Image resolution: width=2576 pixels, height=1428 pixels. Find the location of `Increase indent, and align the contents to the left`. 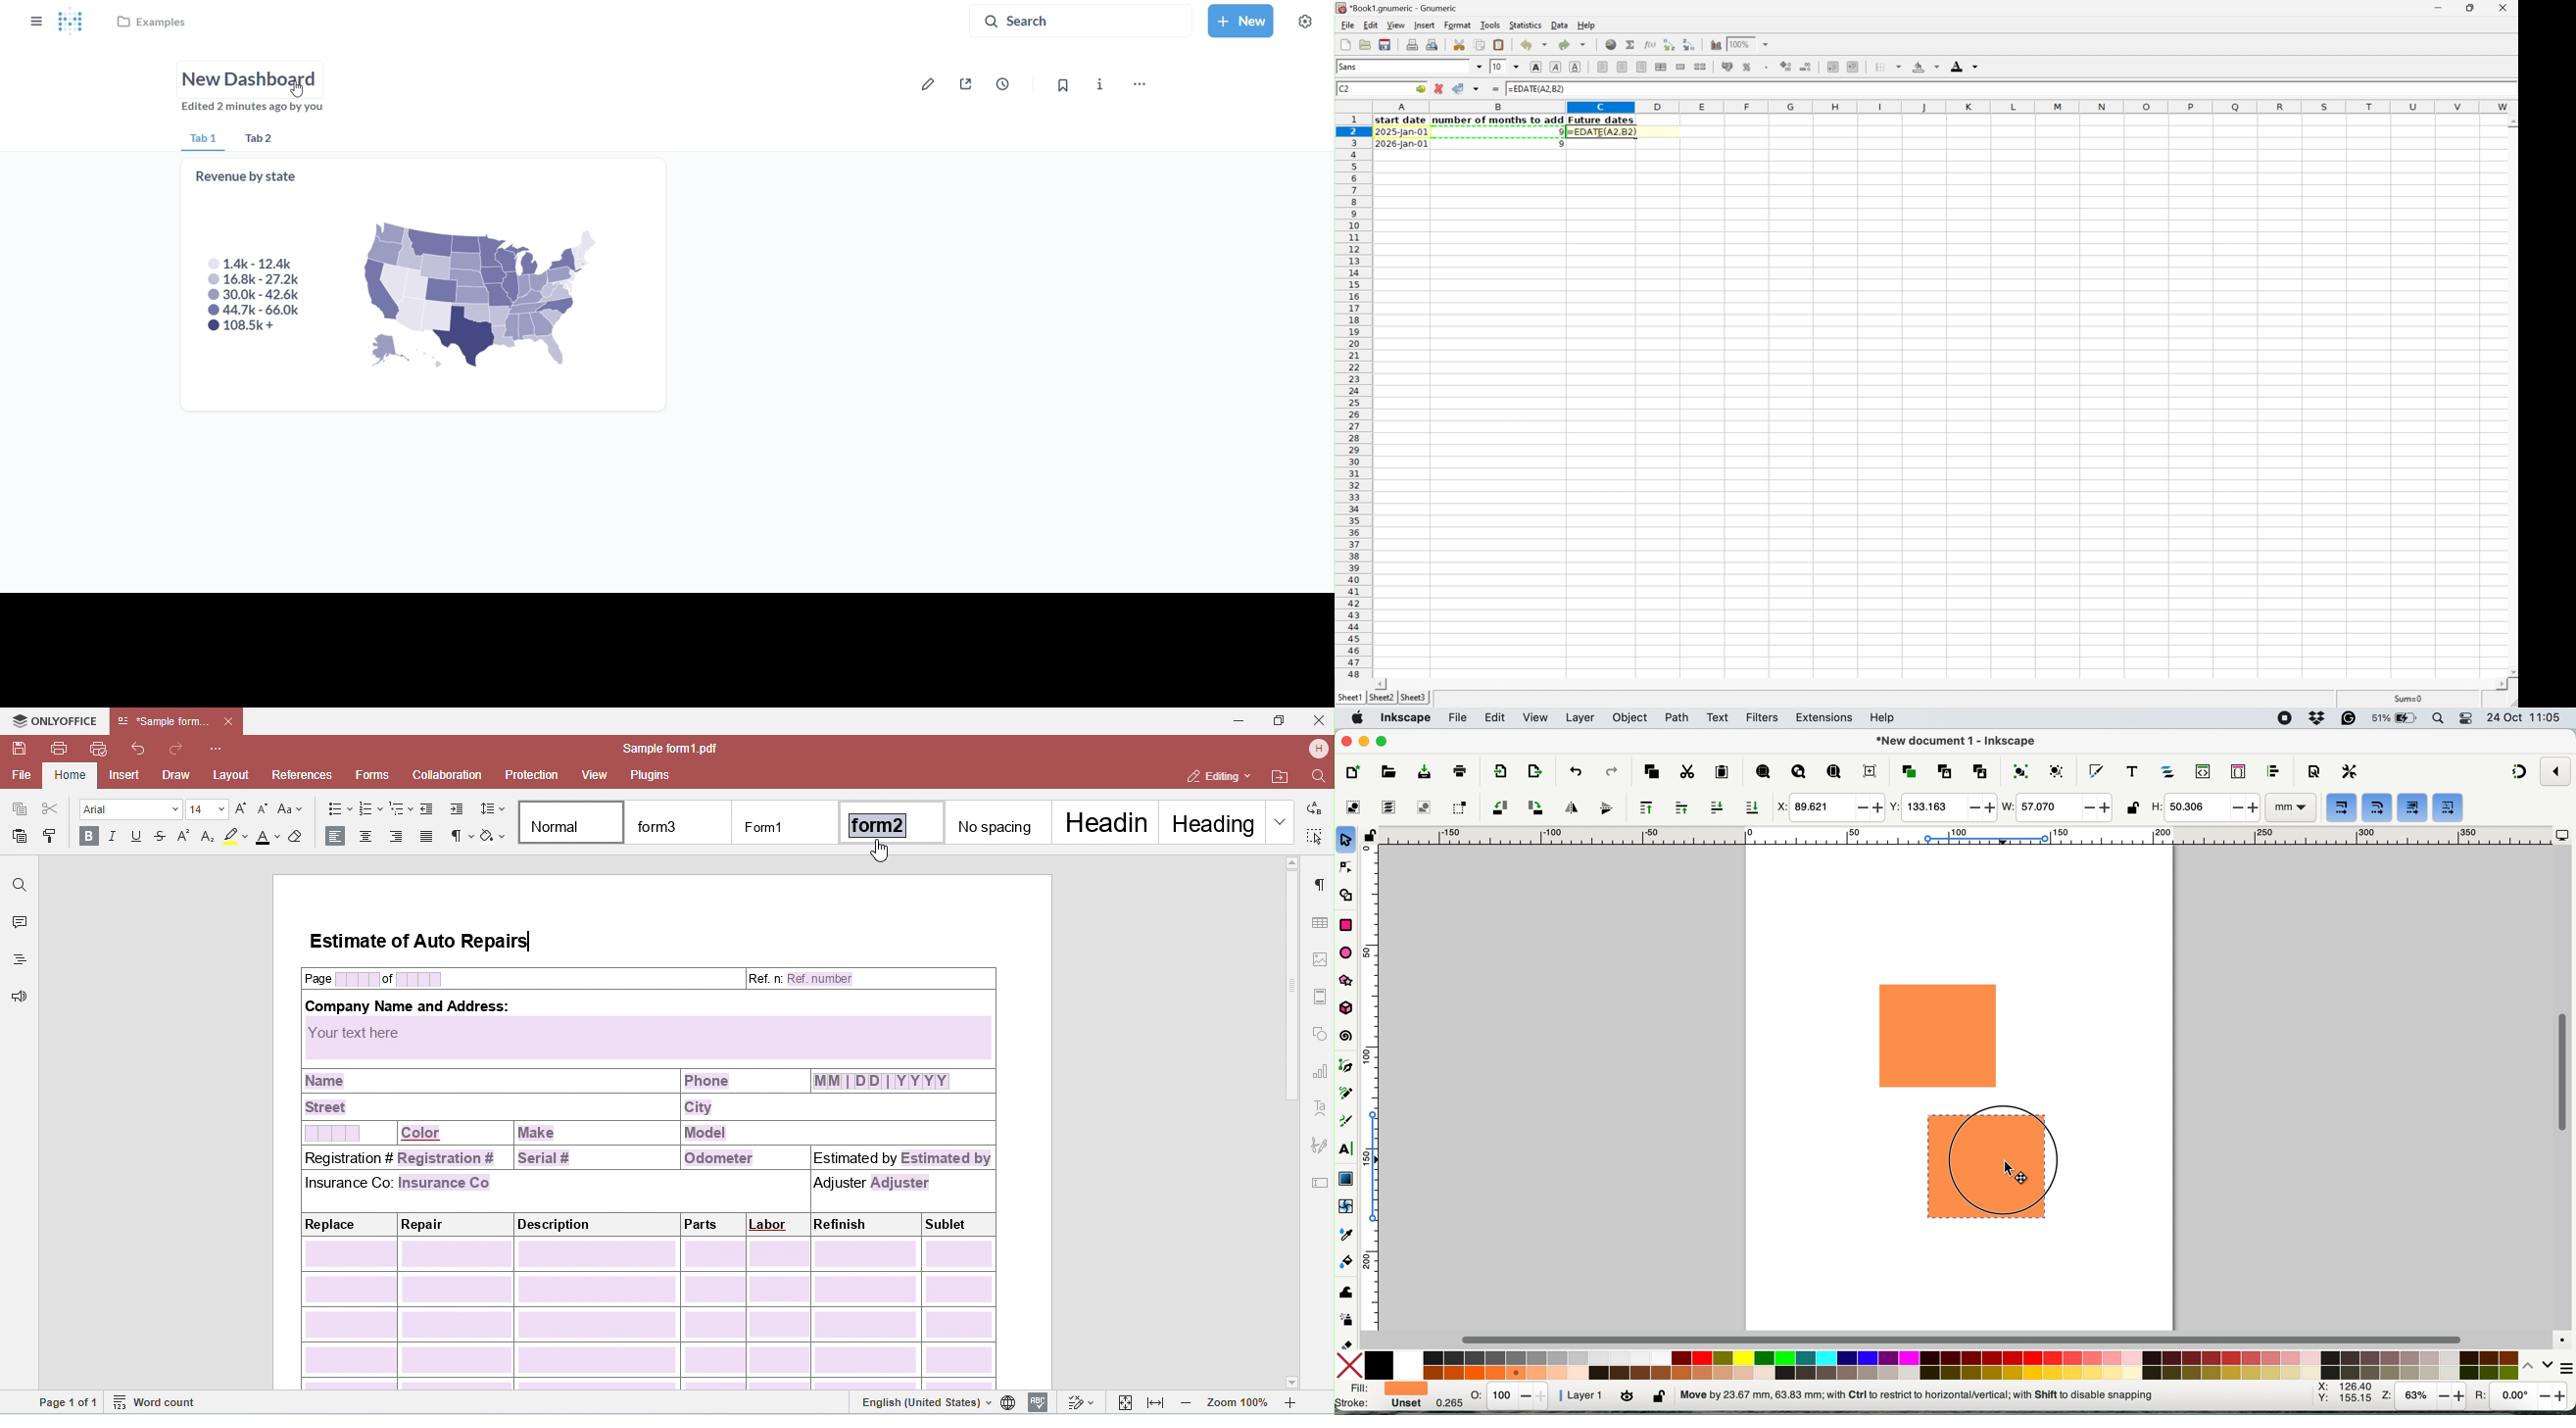

Increase indent, and align the contents to the left is located at coordinates (1853, 66).